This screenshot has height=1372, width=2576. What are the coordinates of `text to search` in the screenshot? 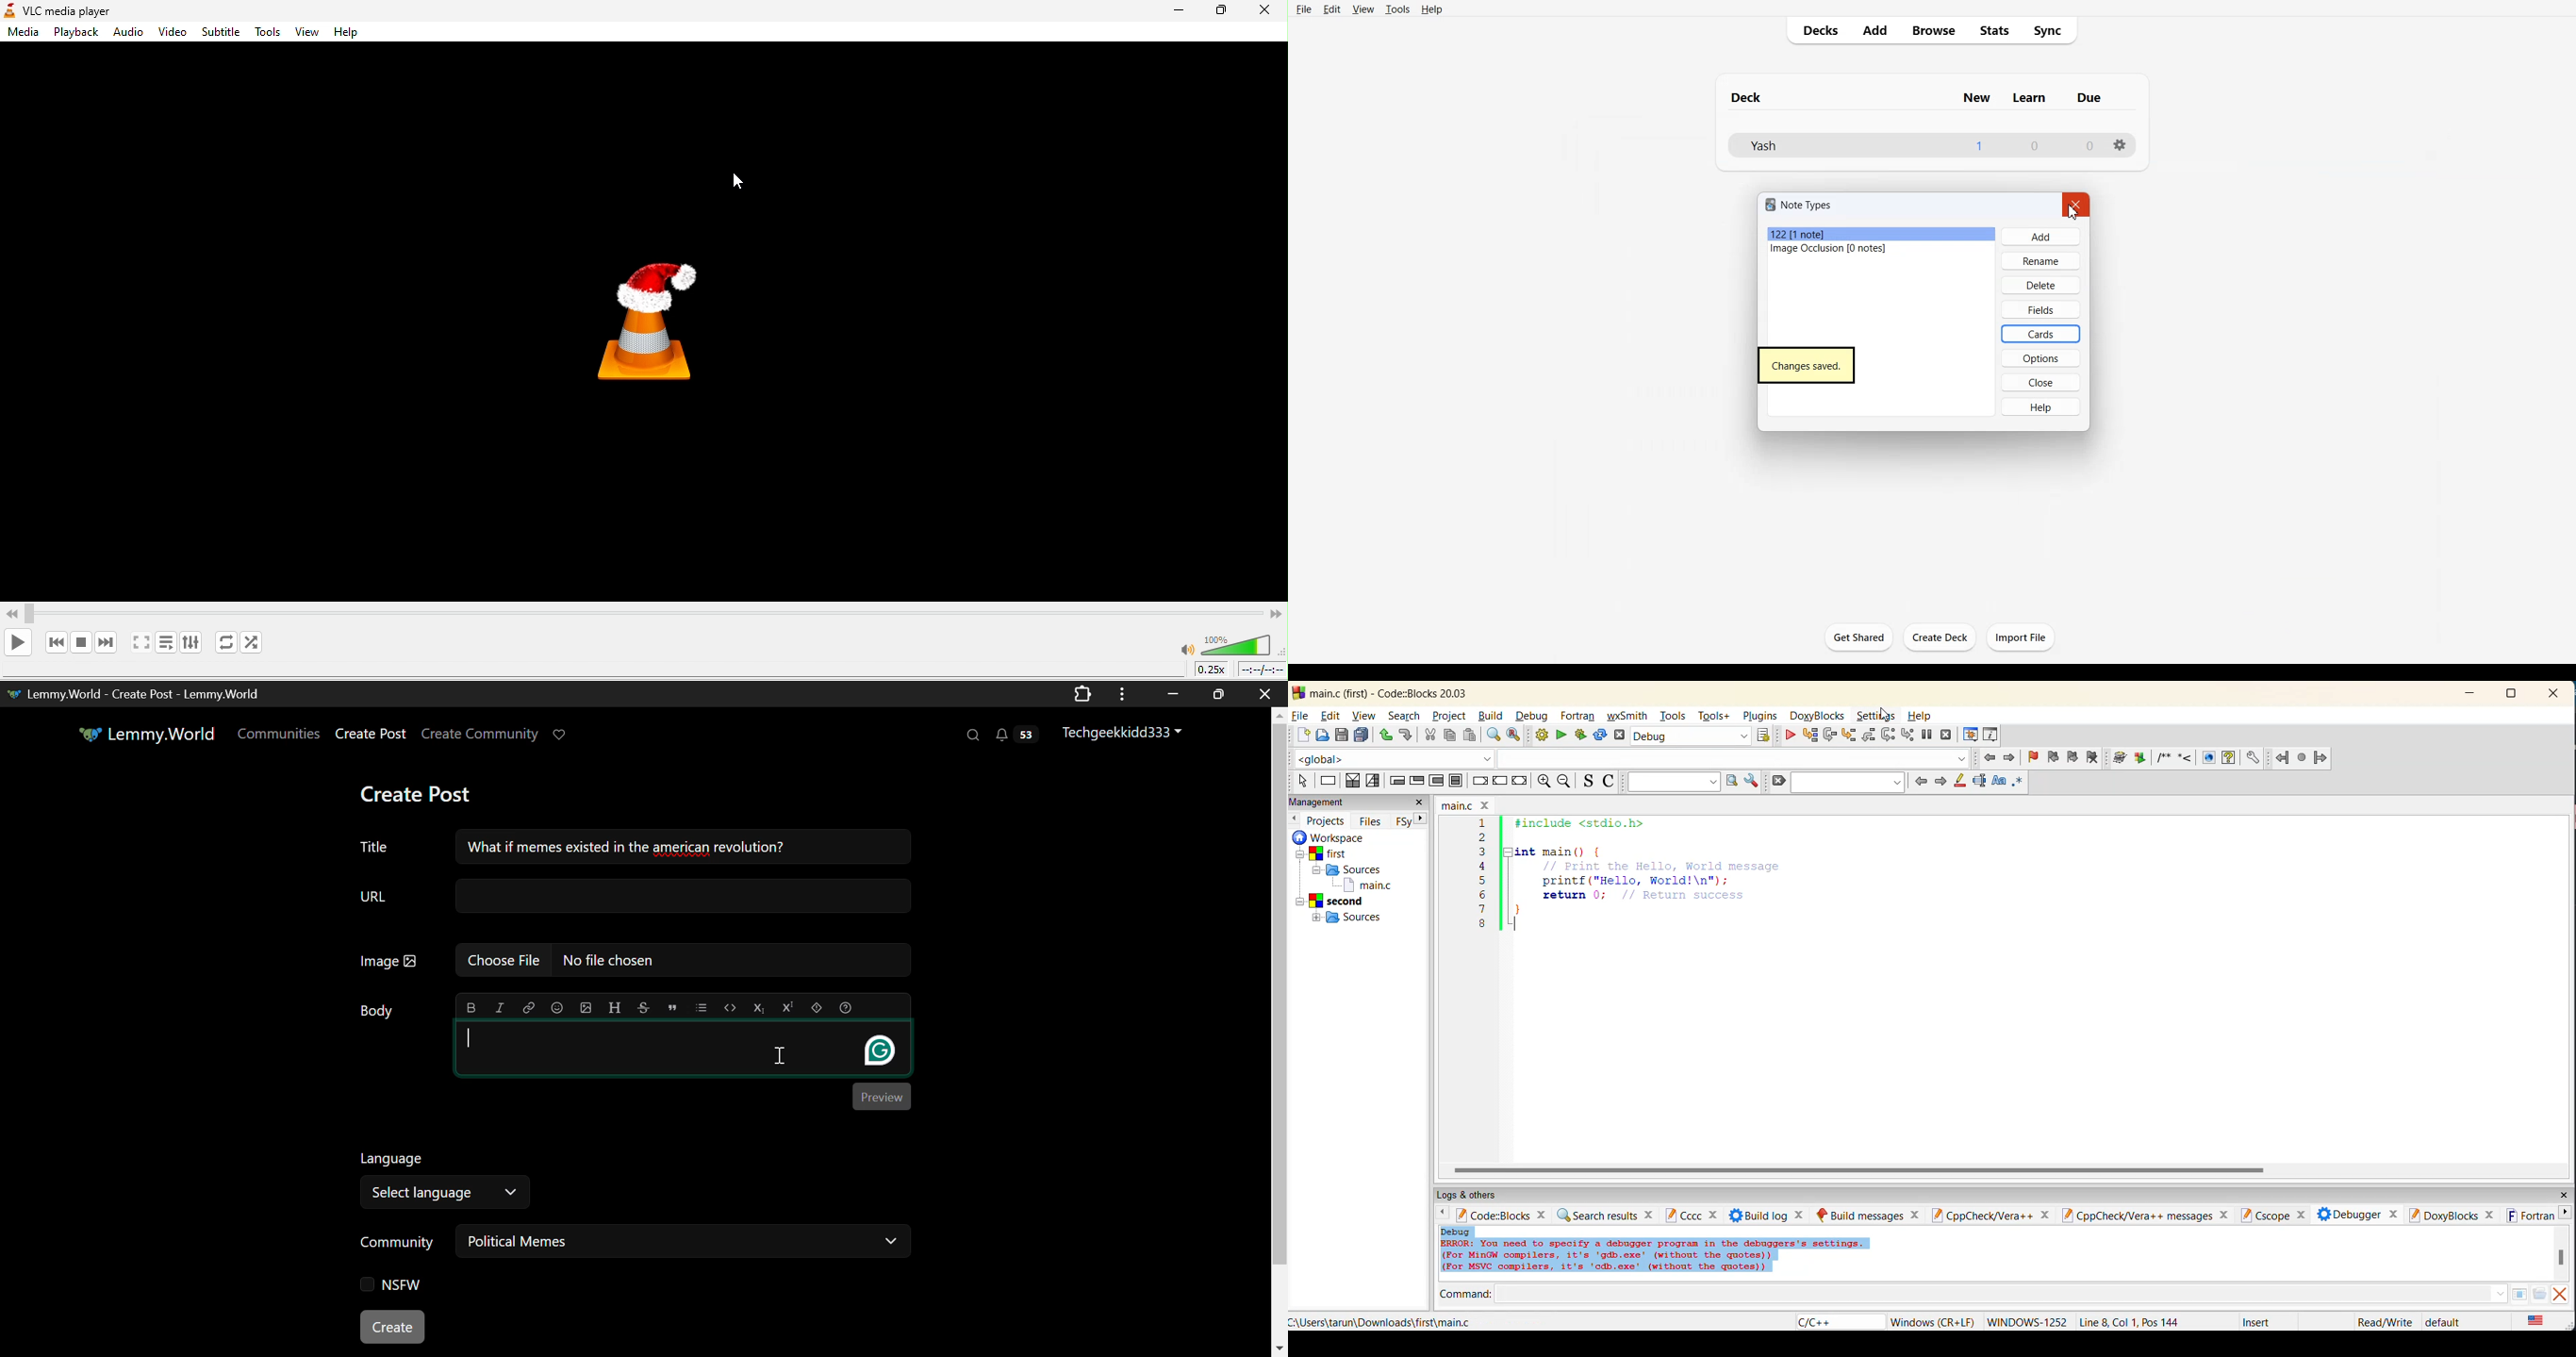 It's located at (1672, 781).